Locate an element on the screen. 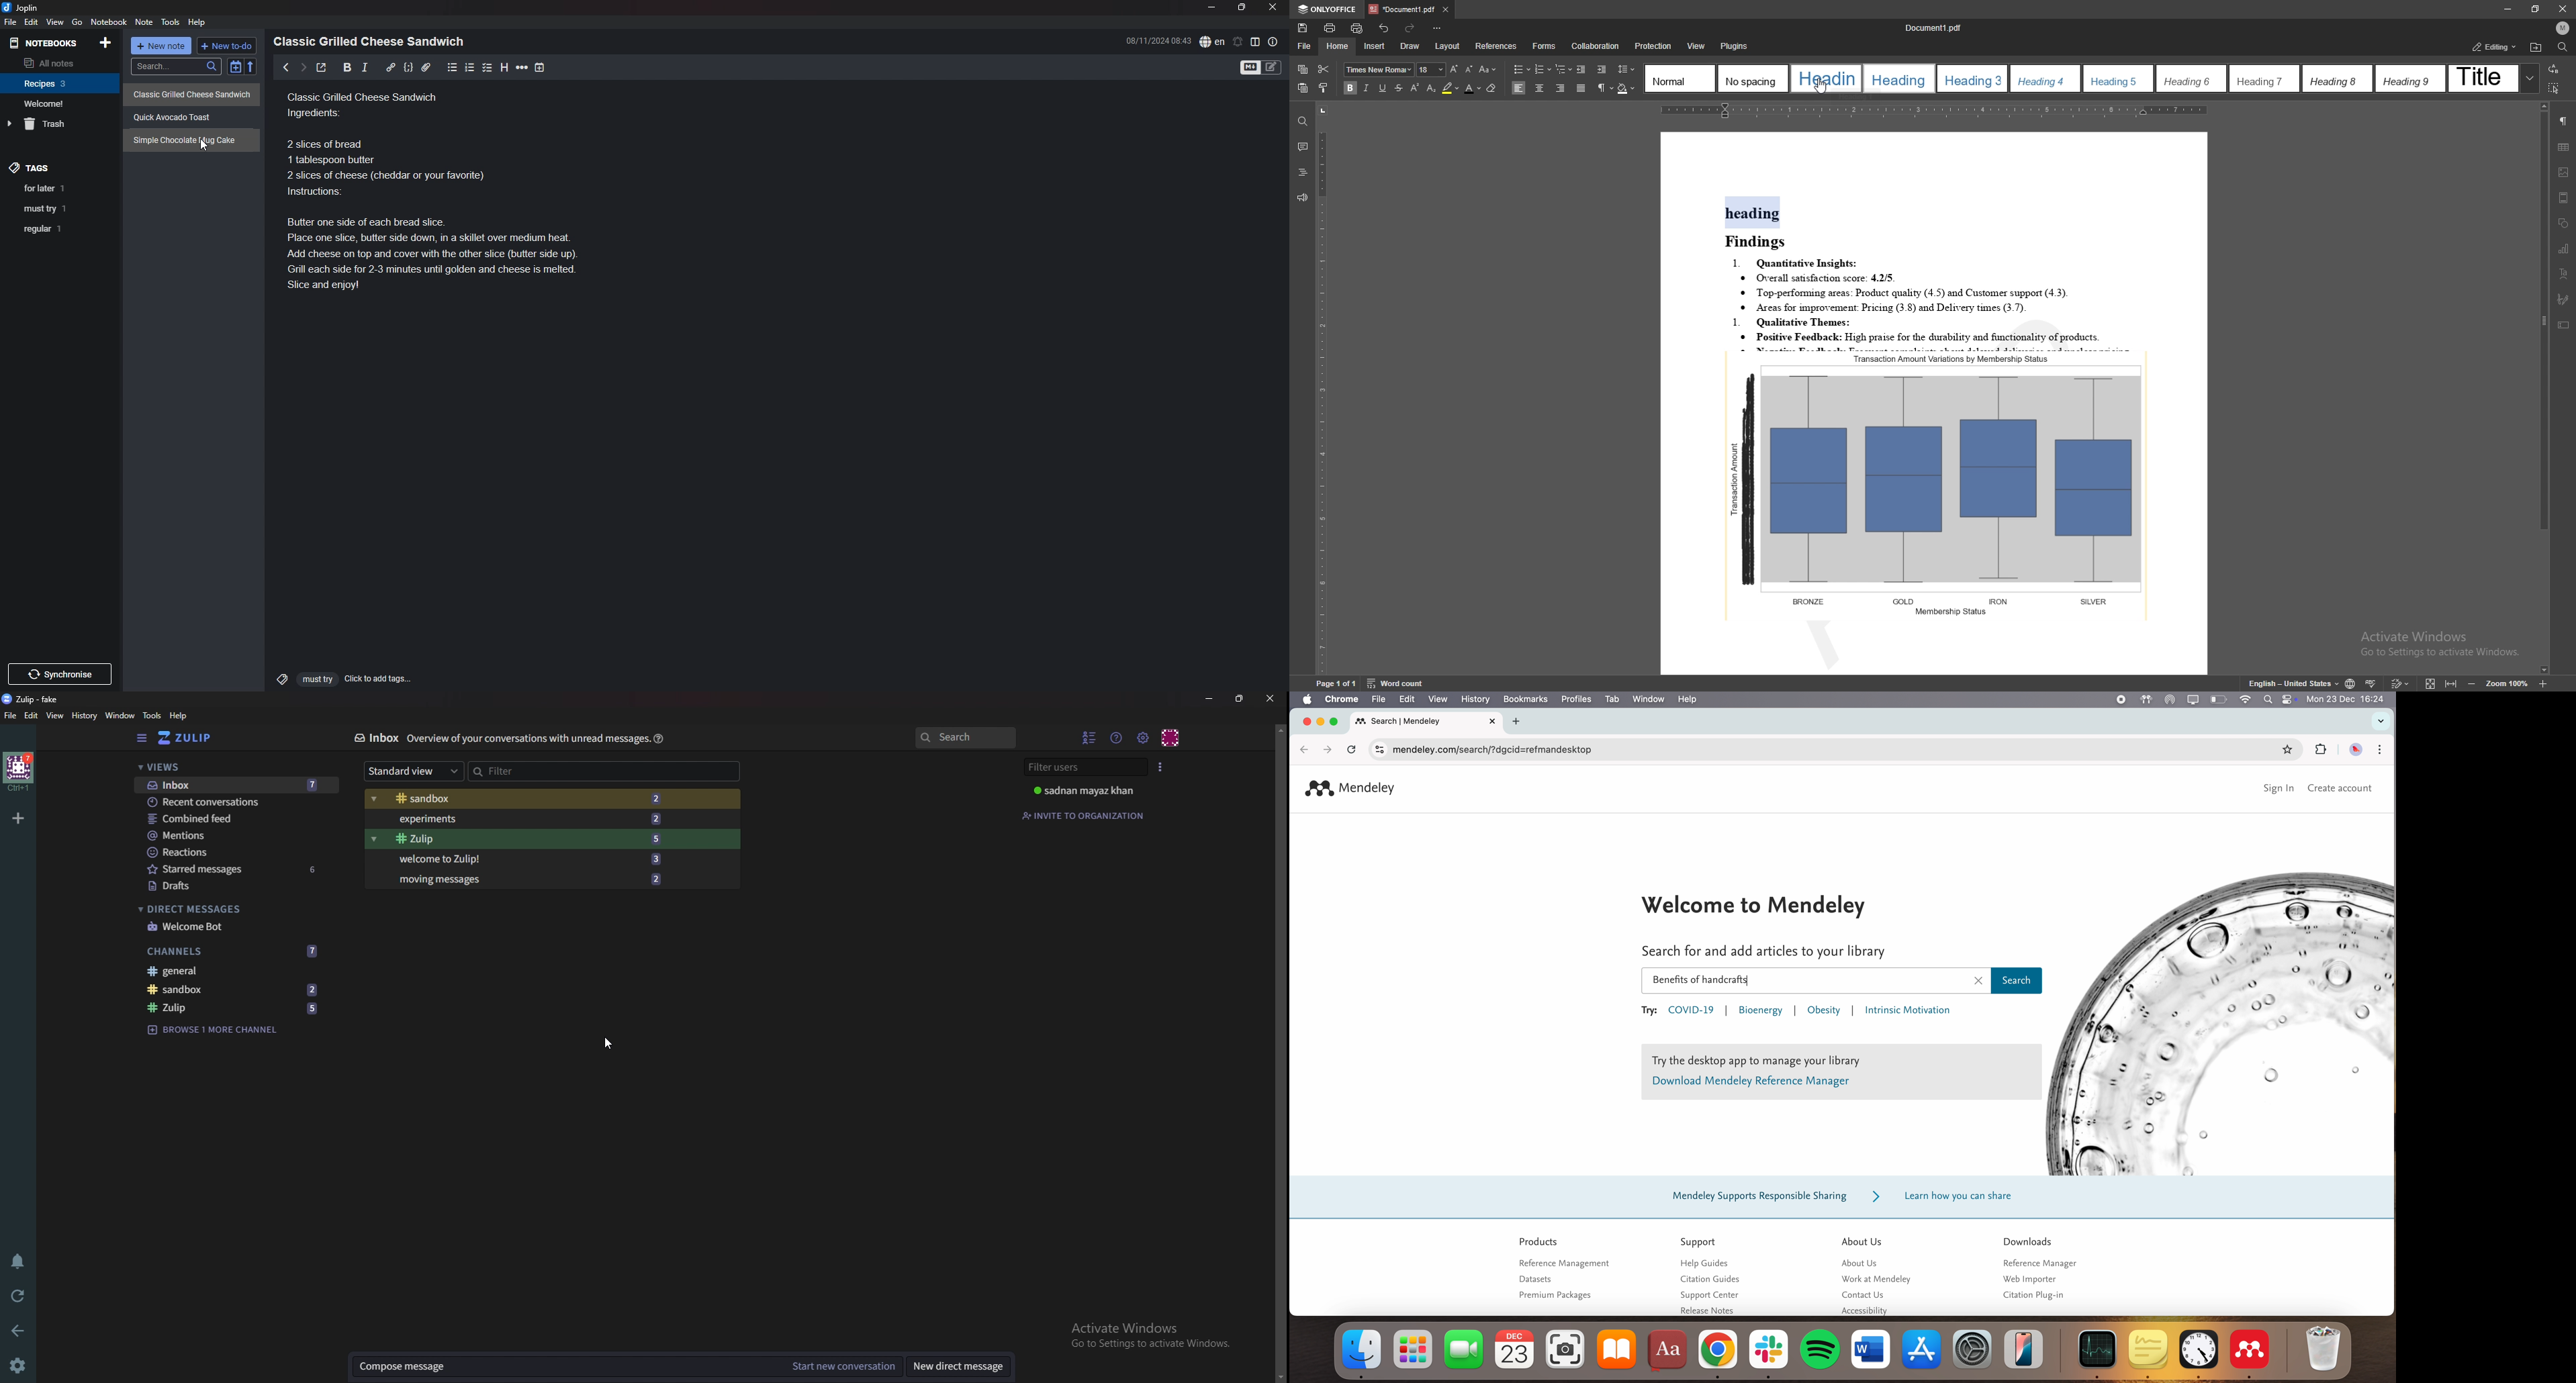 This screenshot has width=2576, height=1400. toggle editor is located at coordinates (1262, 68).